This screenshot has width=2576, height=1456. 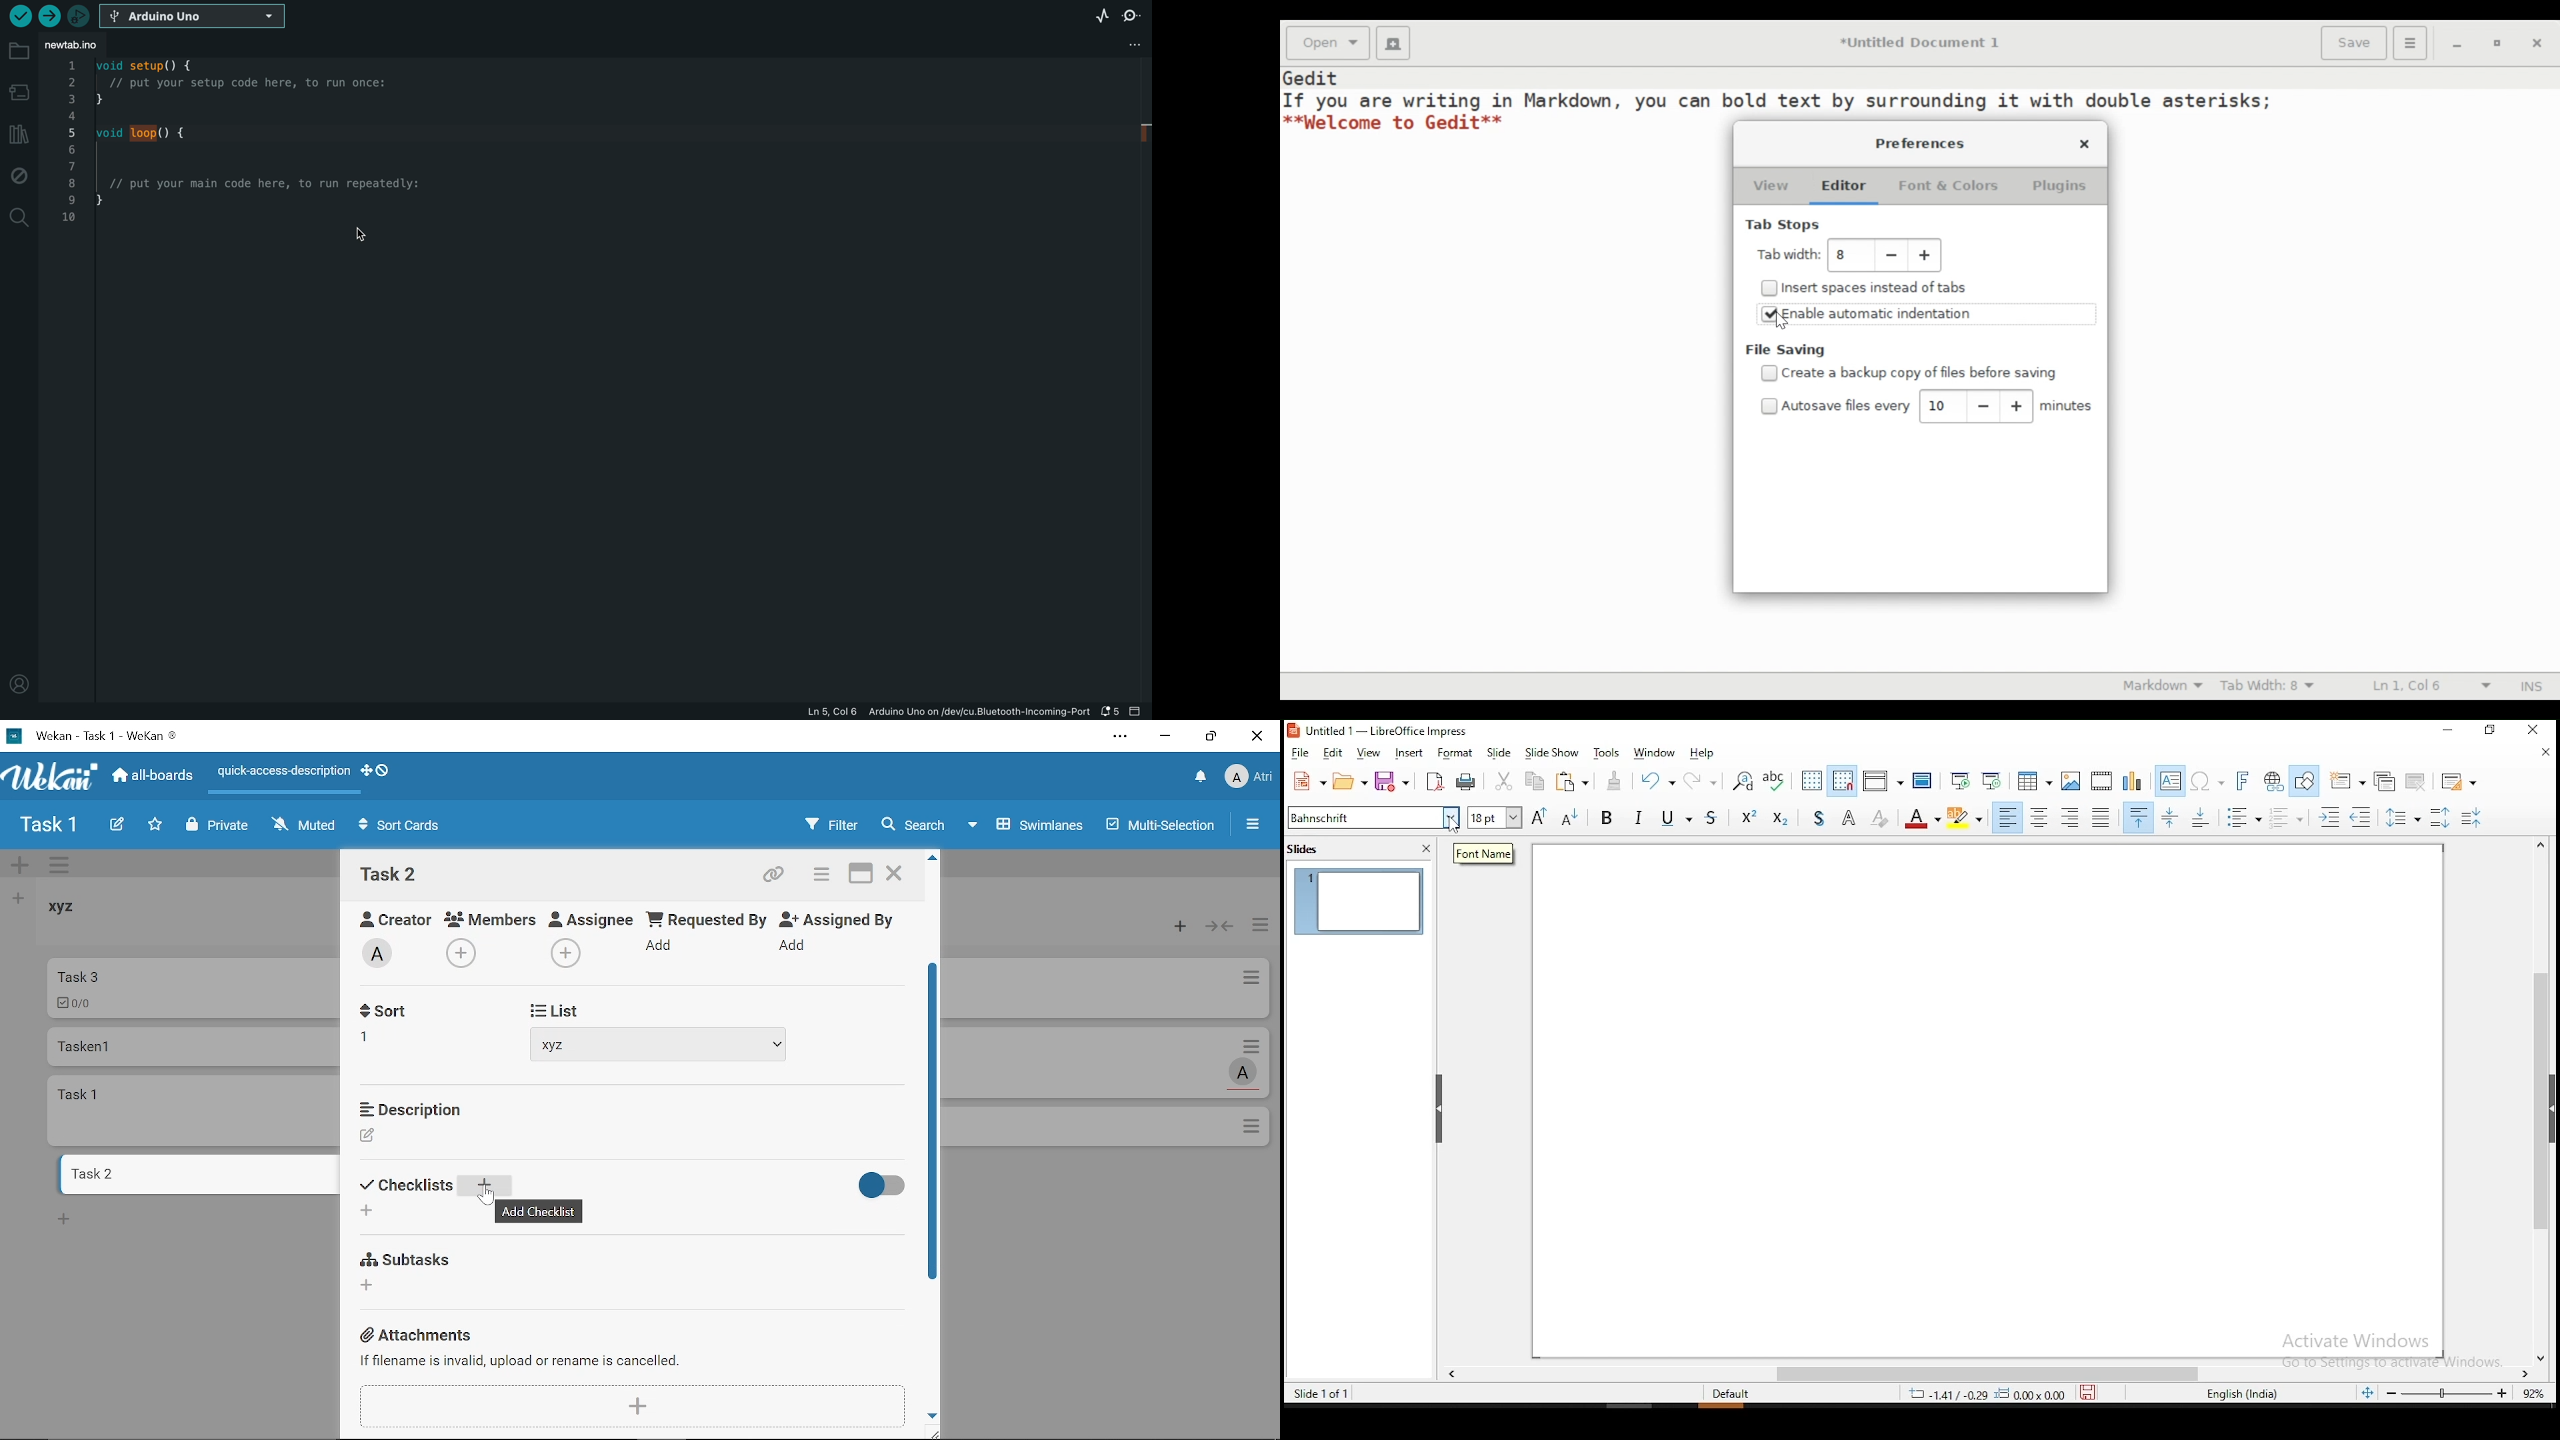 I want to click on cursor, so click(x=1785, y=323).